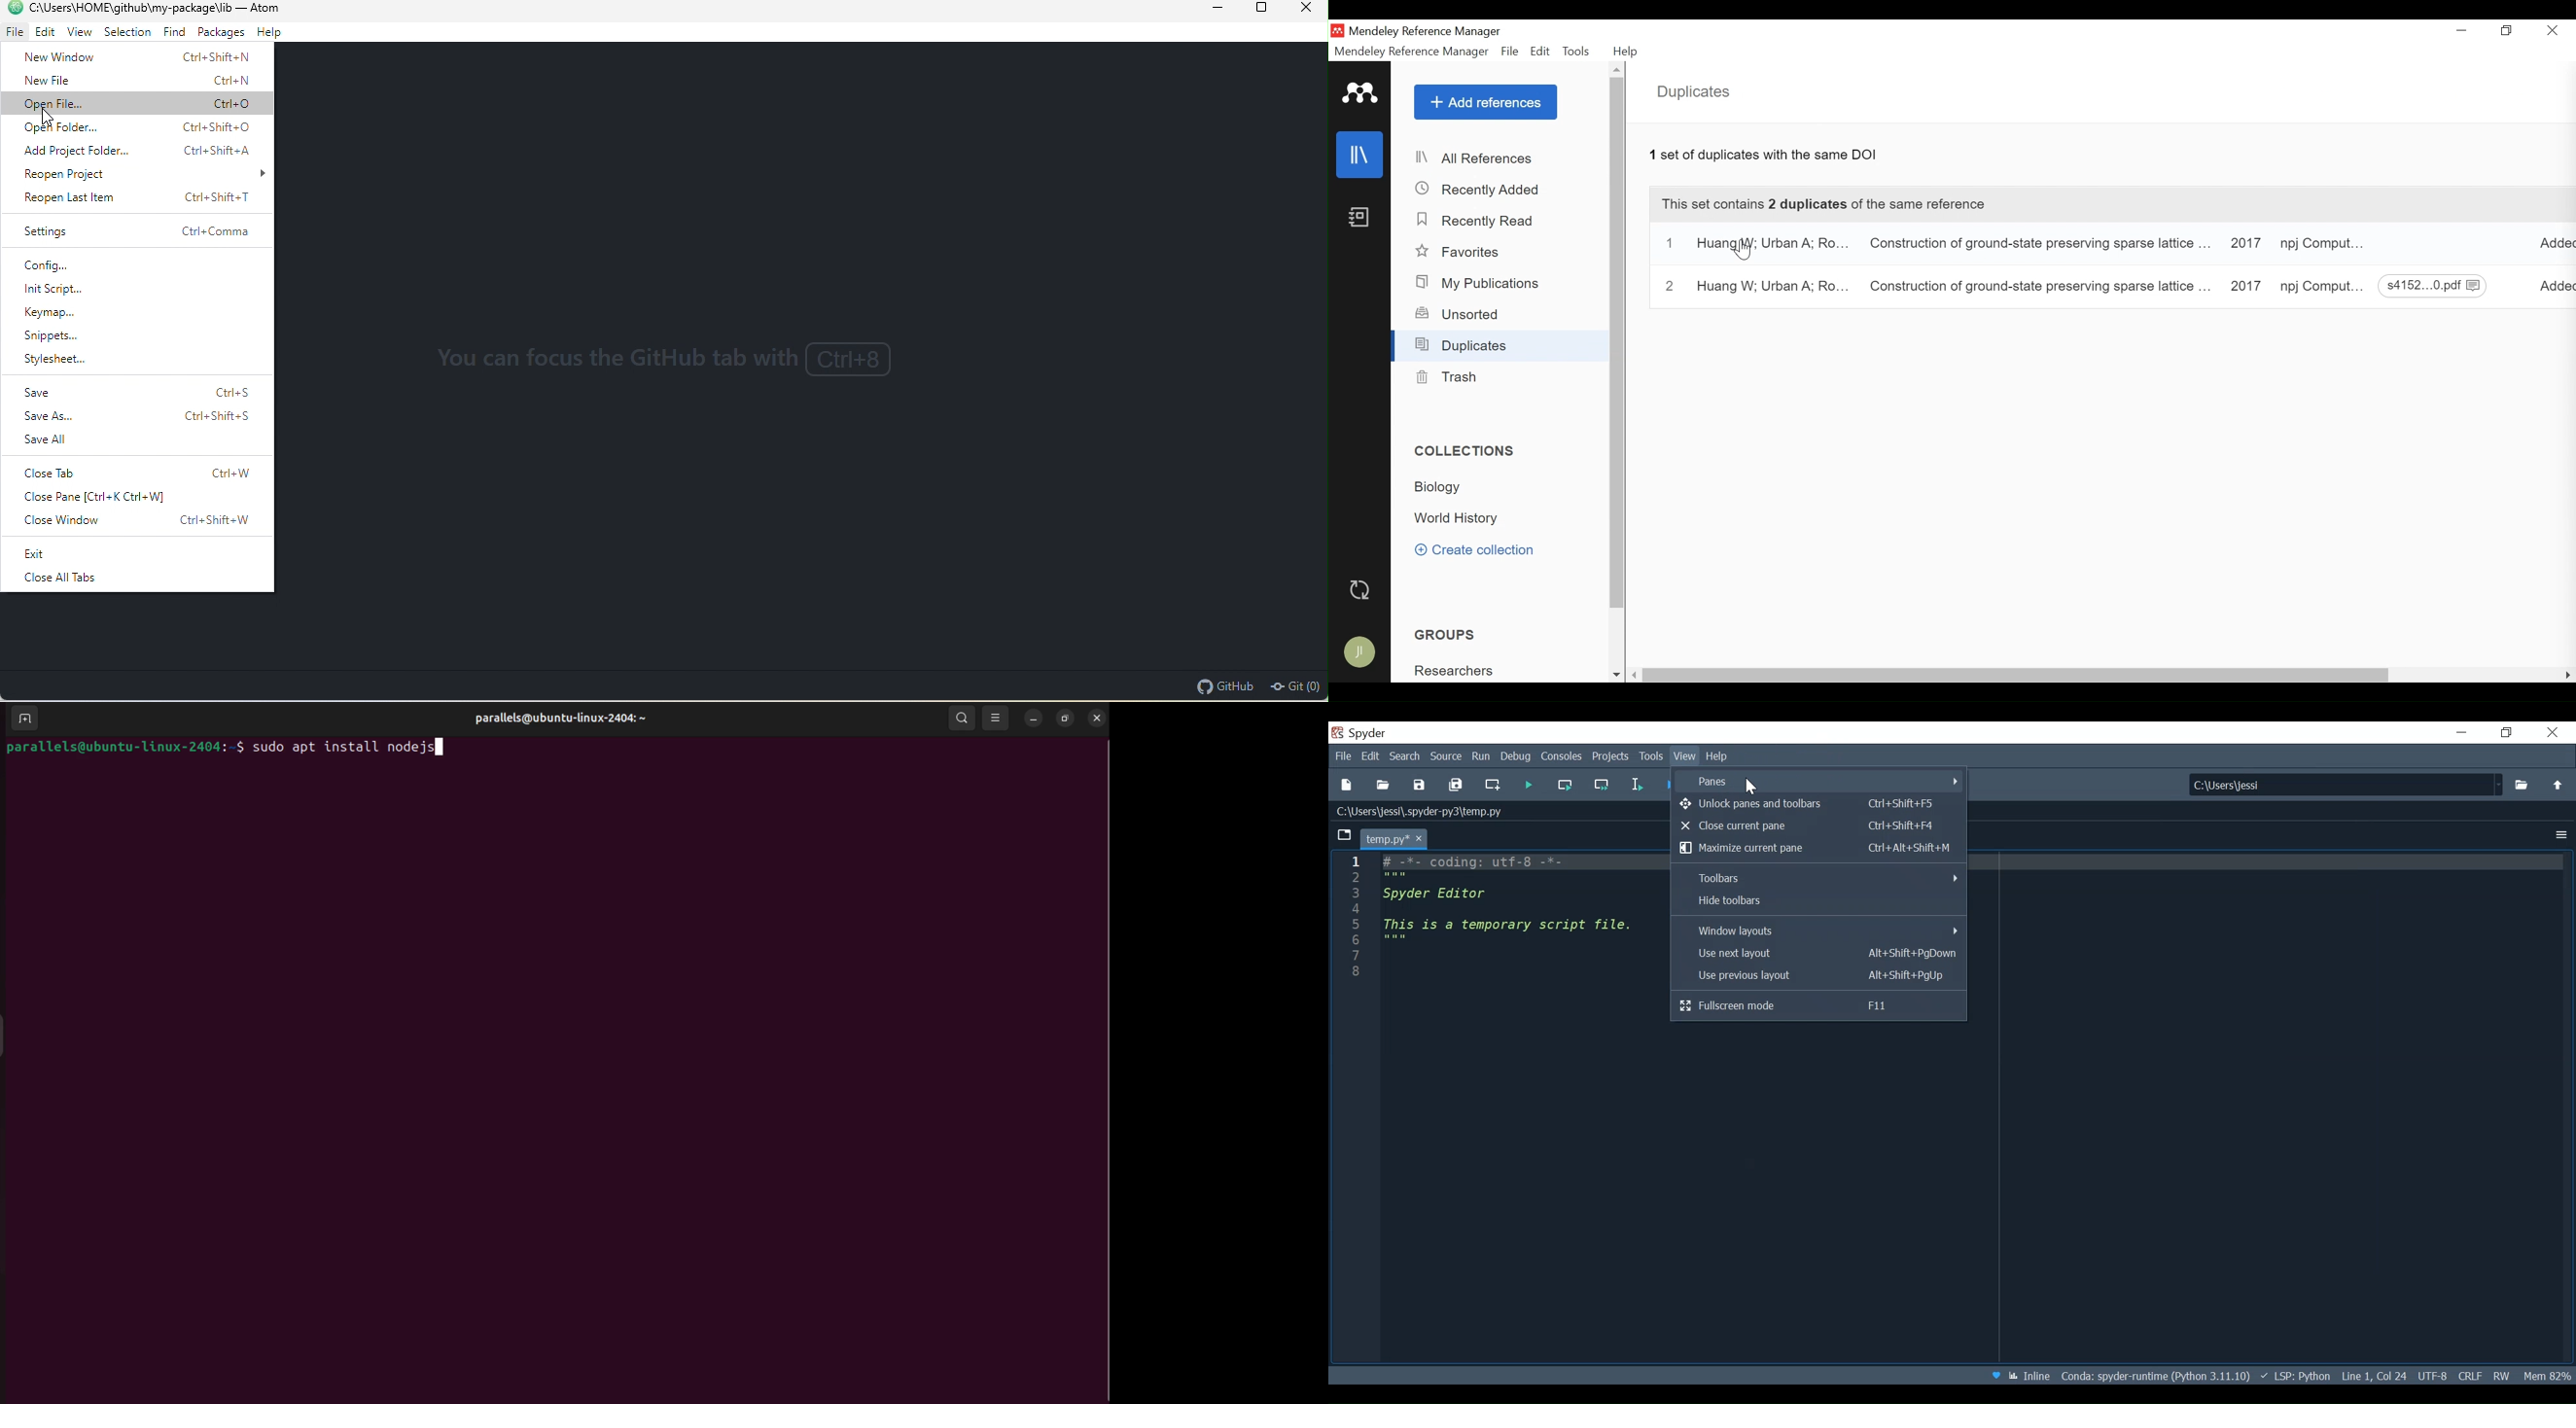 The image size is (2576, 1428). Describe the element at coordinates (1371, 756) in the screenshot. I see `Edit` at that location.